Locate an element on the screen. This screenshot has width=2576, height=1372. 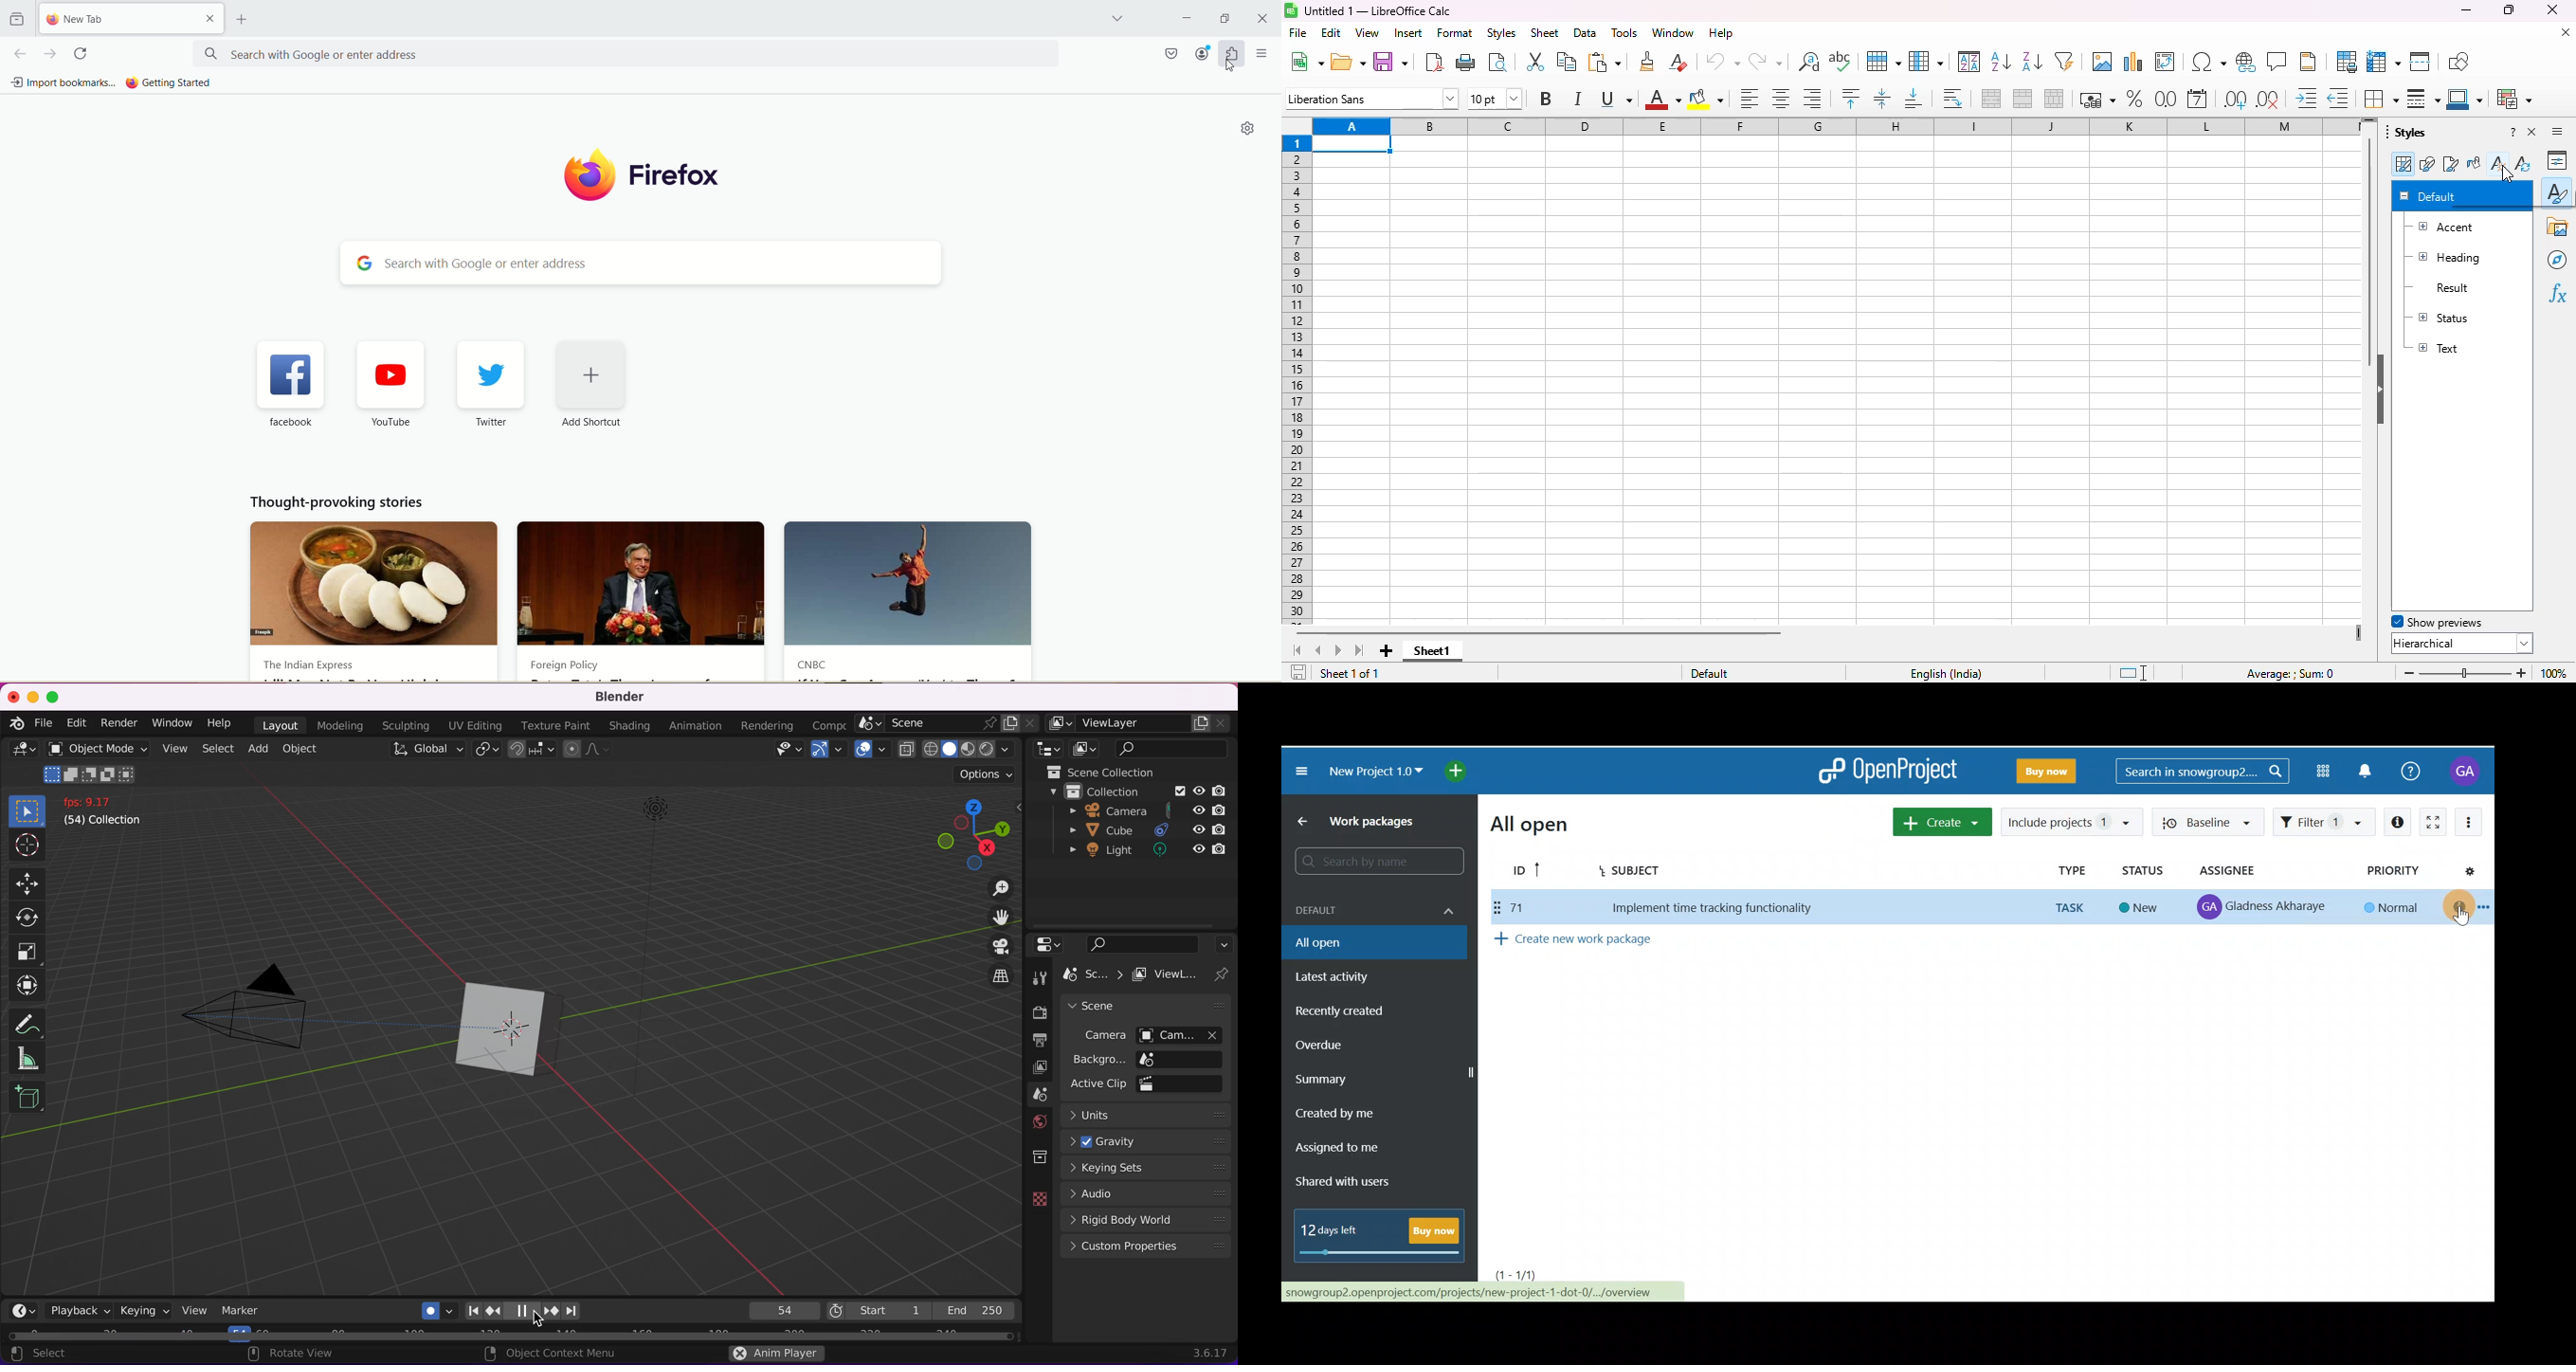
All open is located at coordinates (1360, 945).